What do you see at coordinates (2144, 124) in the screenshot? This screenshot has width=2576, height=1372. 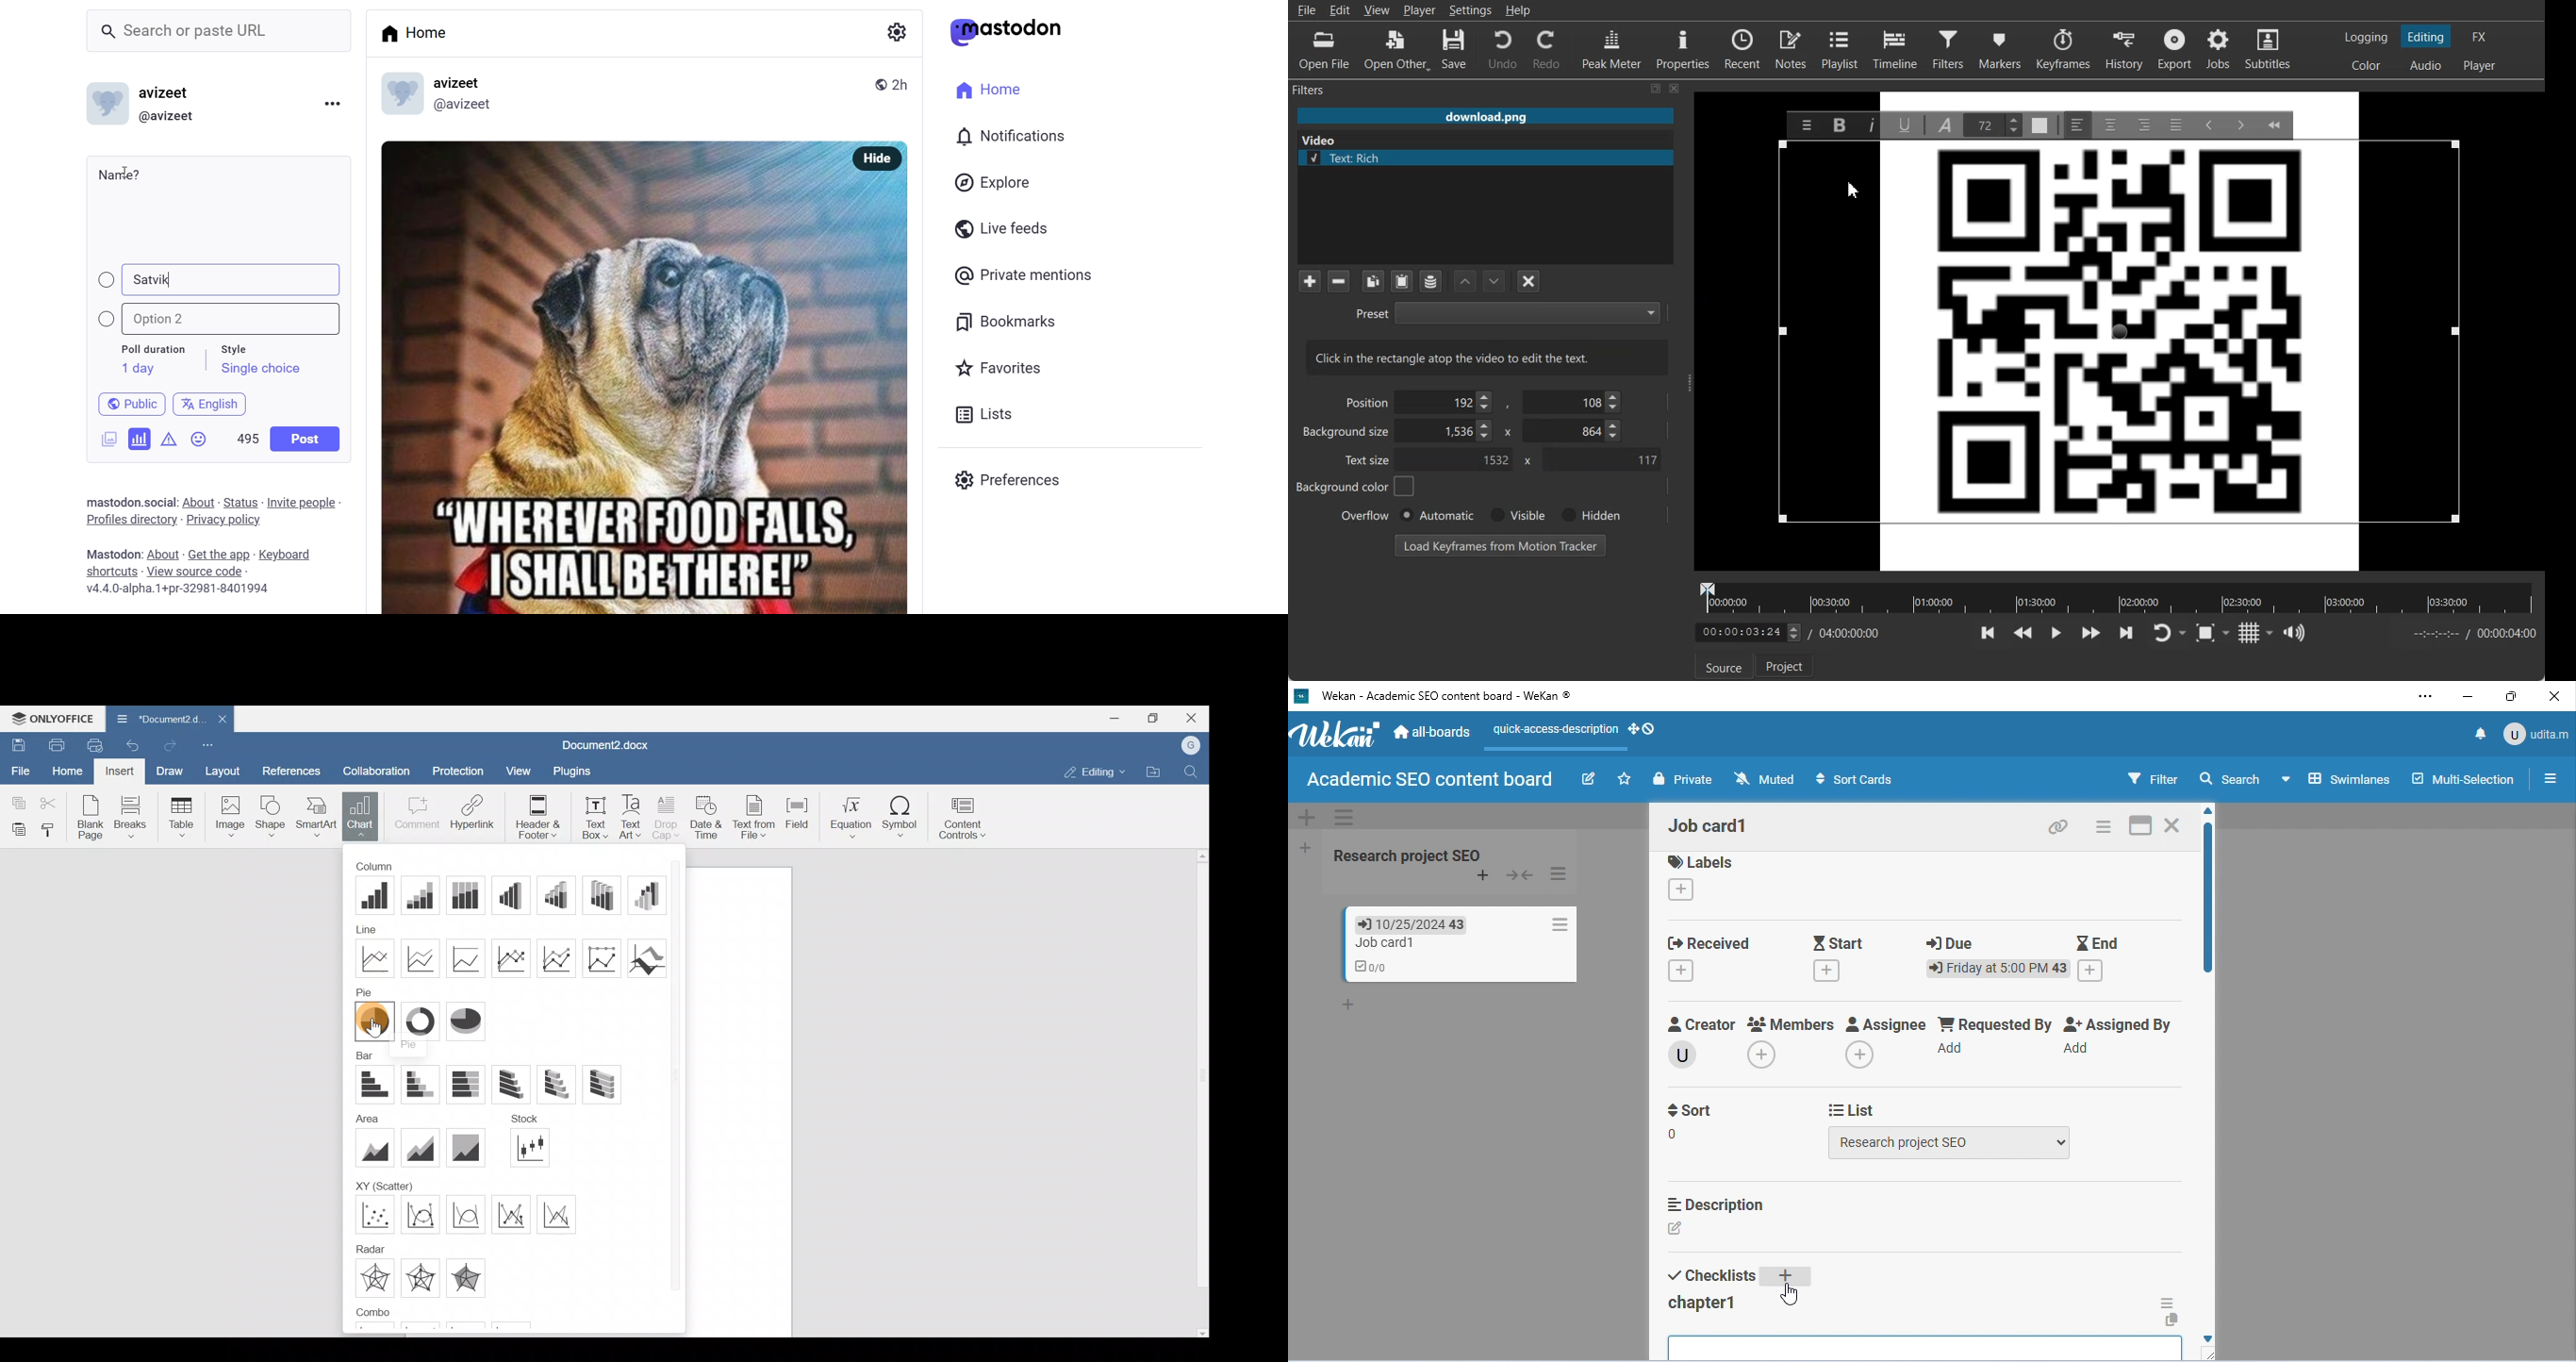 I see `Right` at bounding box center [2144, 124].